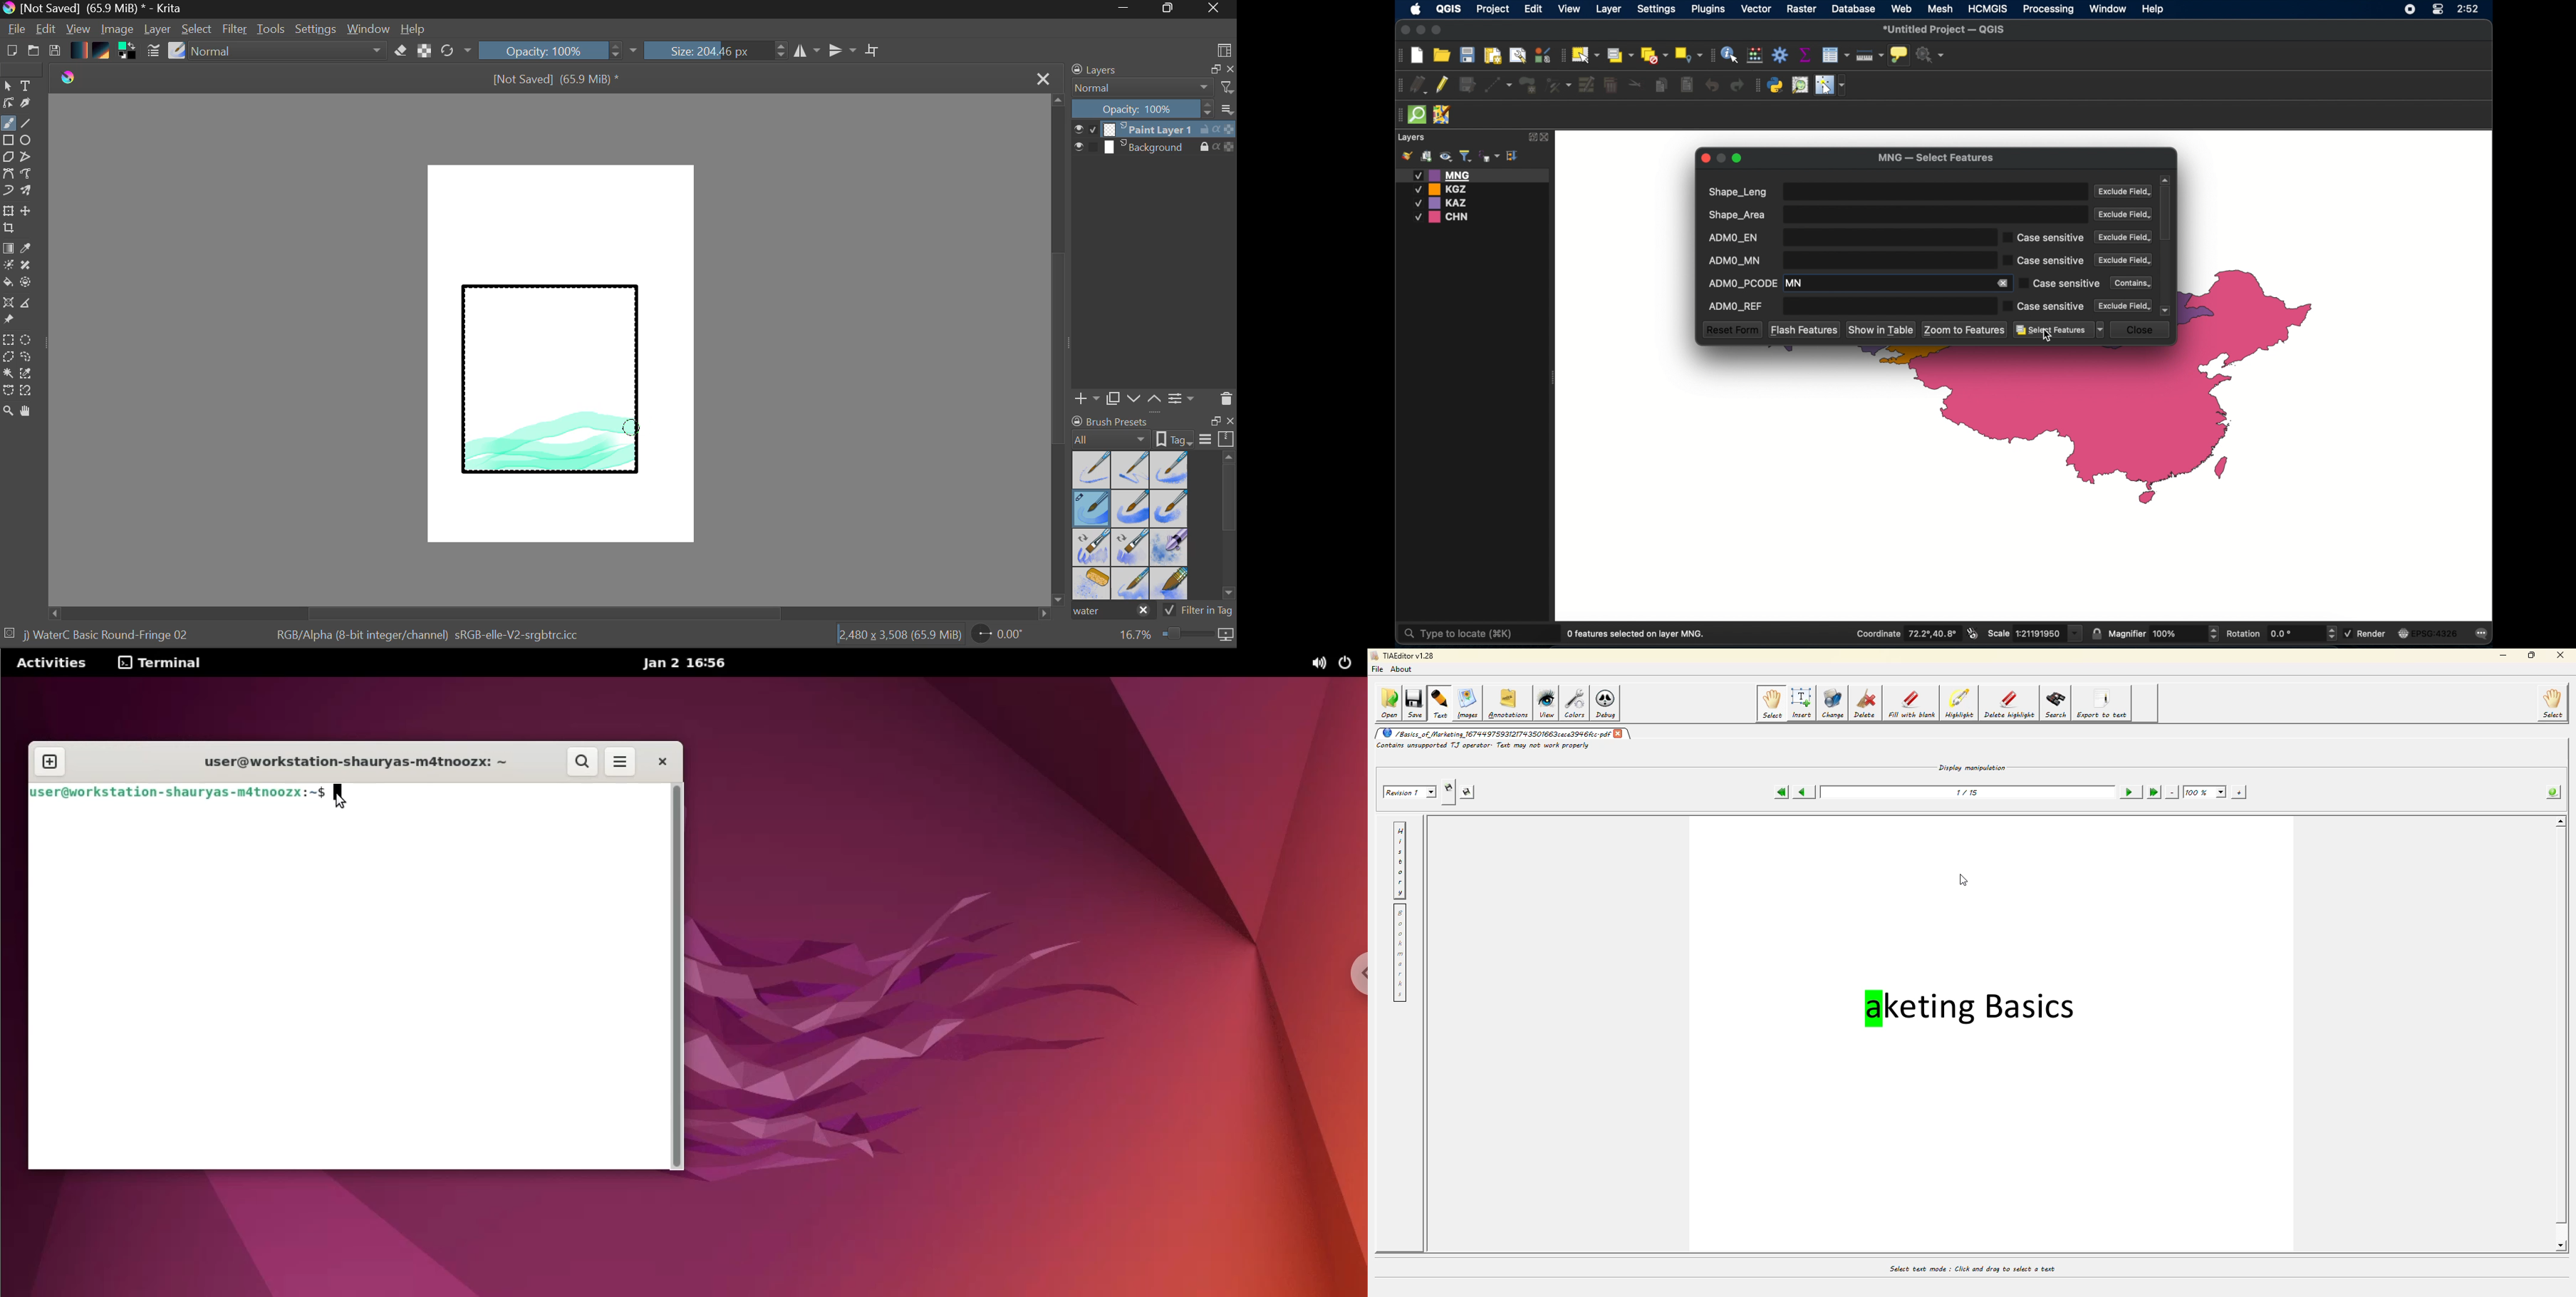 The image size is (2576, 1316). Describe the element at coordinates (1988, 9) in the screenshot. I see `HCMGIS` at that location.